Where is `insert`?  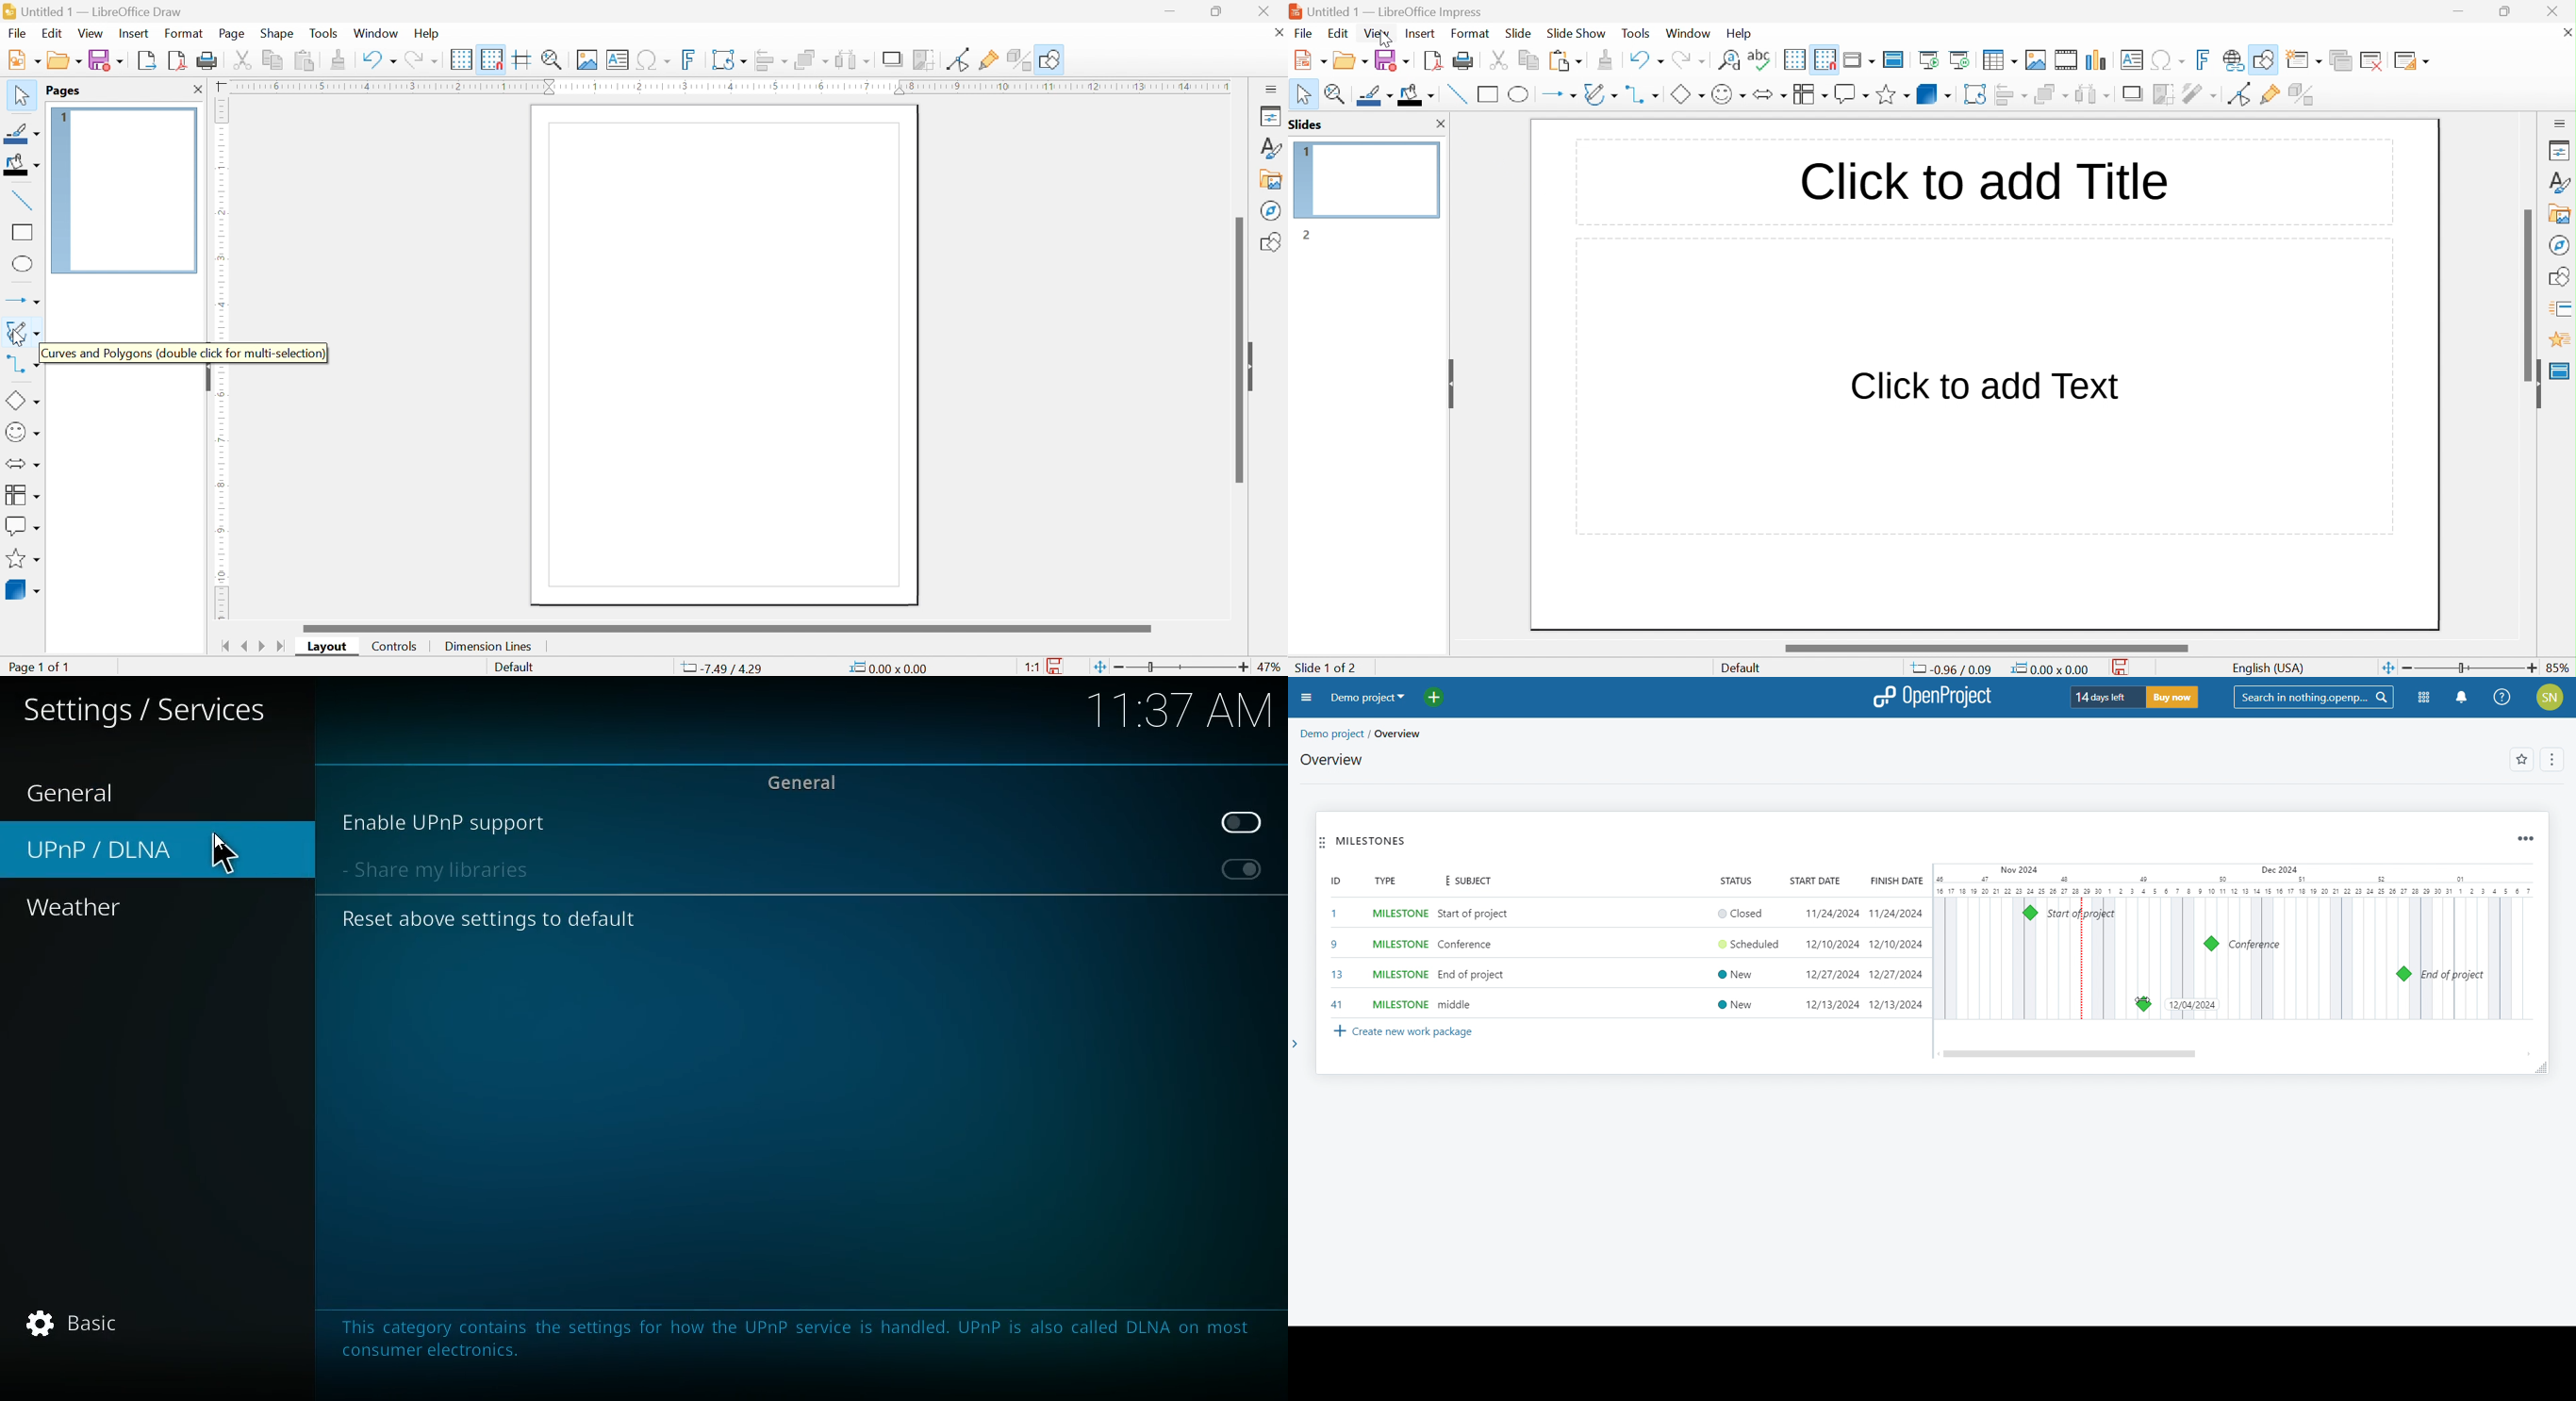 insert is located at coordinates (1418, 32).